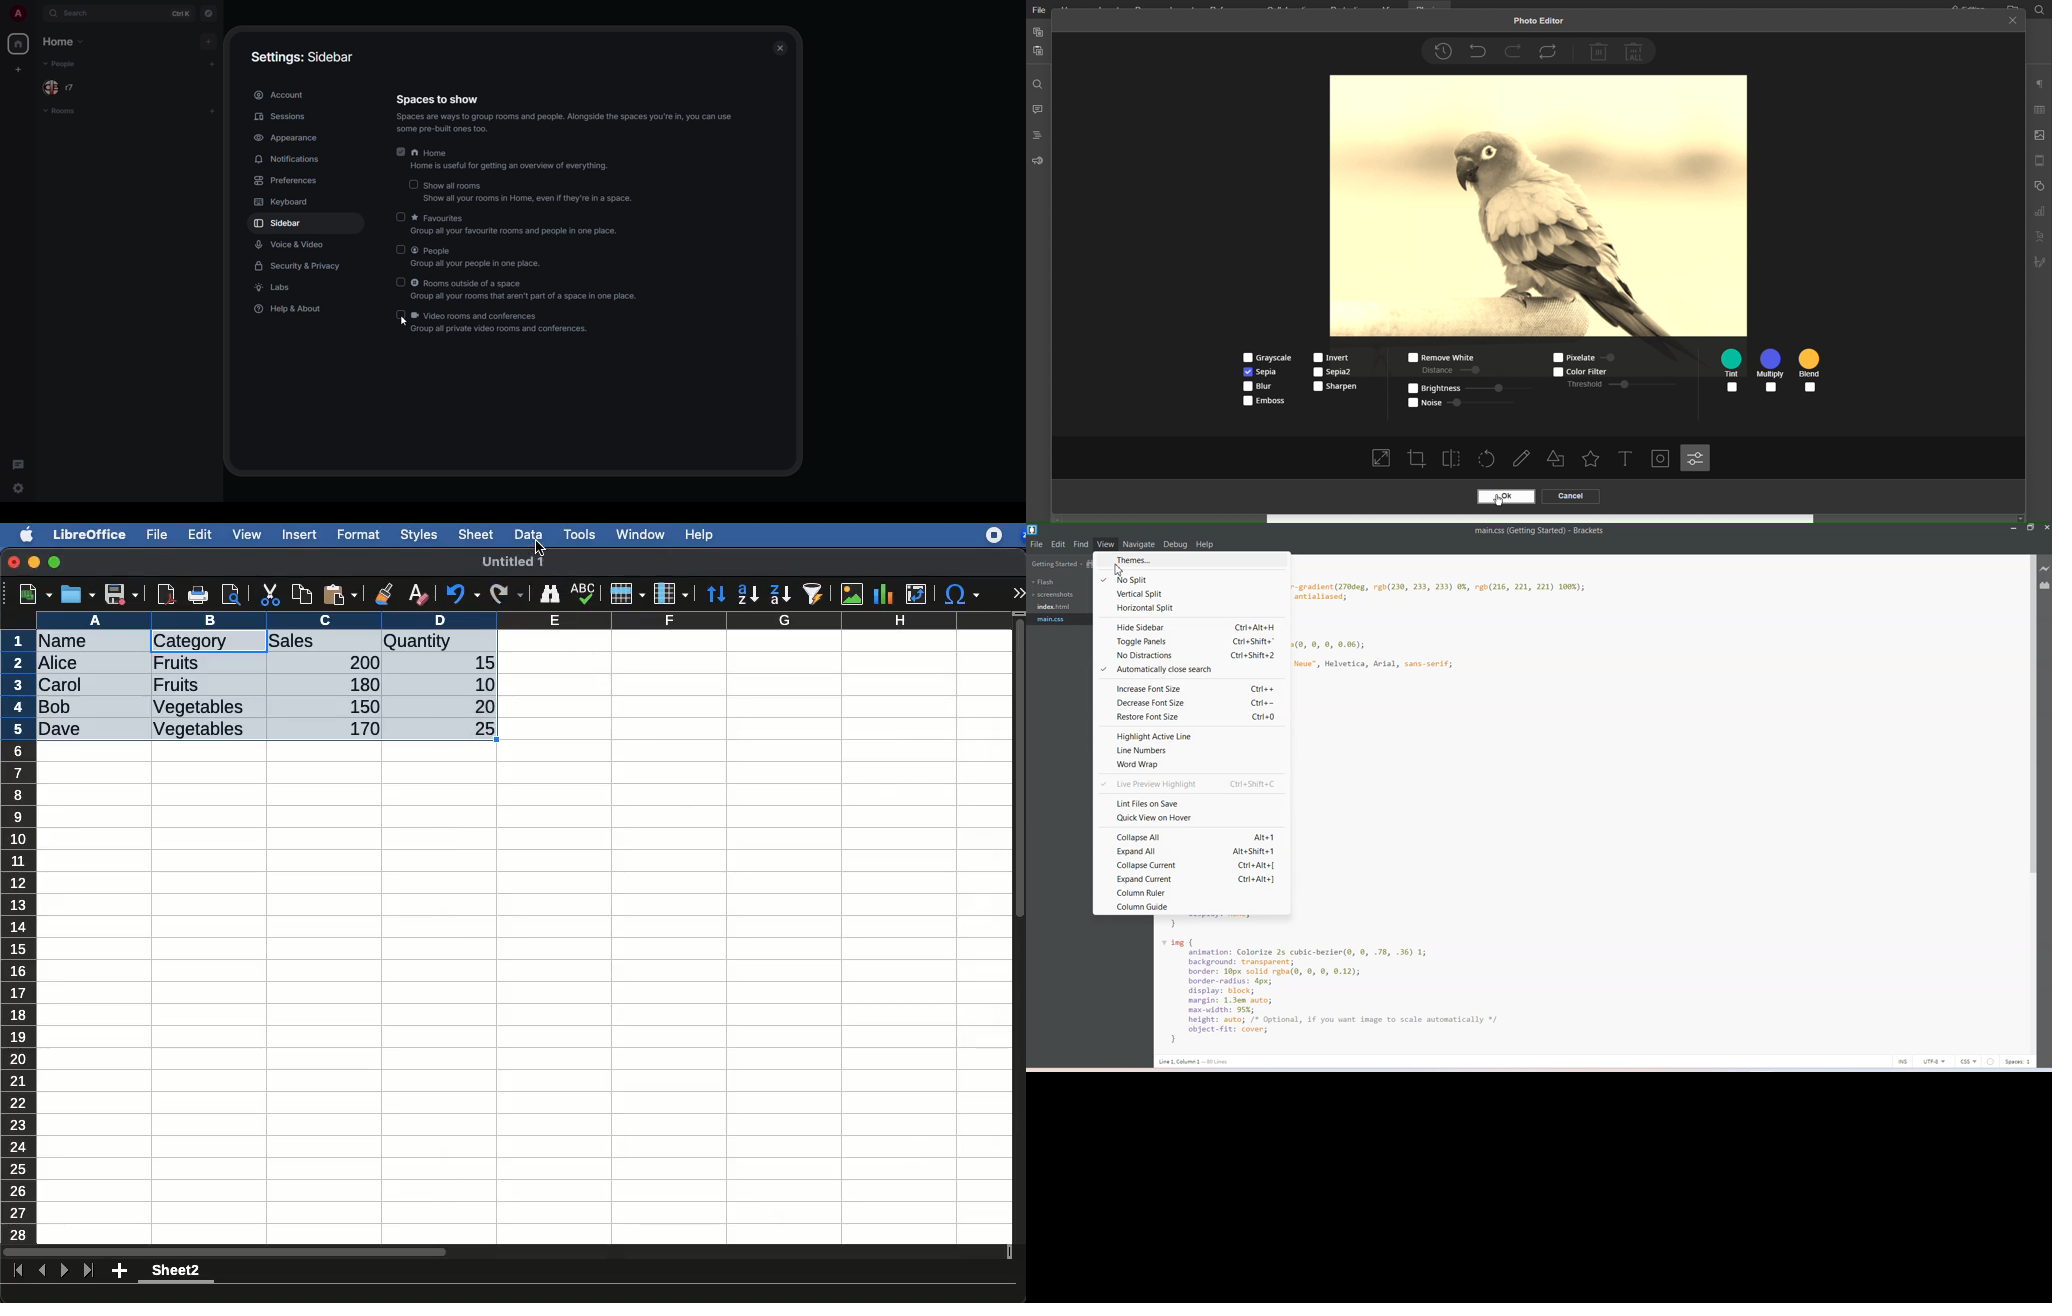 This screenshot has width=2072, height=1316. Describe the element at coordinates (1599, 371) in the screenshot. I see `Color filter` at that location.